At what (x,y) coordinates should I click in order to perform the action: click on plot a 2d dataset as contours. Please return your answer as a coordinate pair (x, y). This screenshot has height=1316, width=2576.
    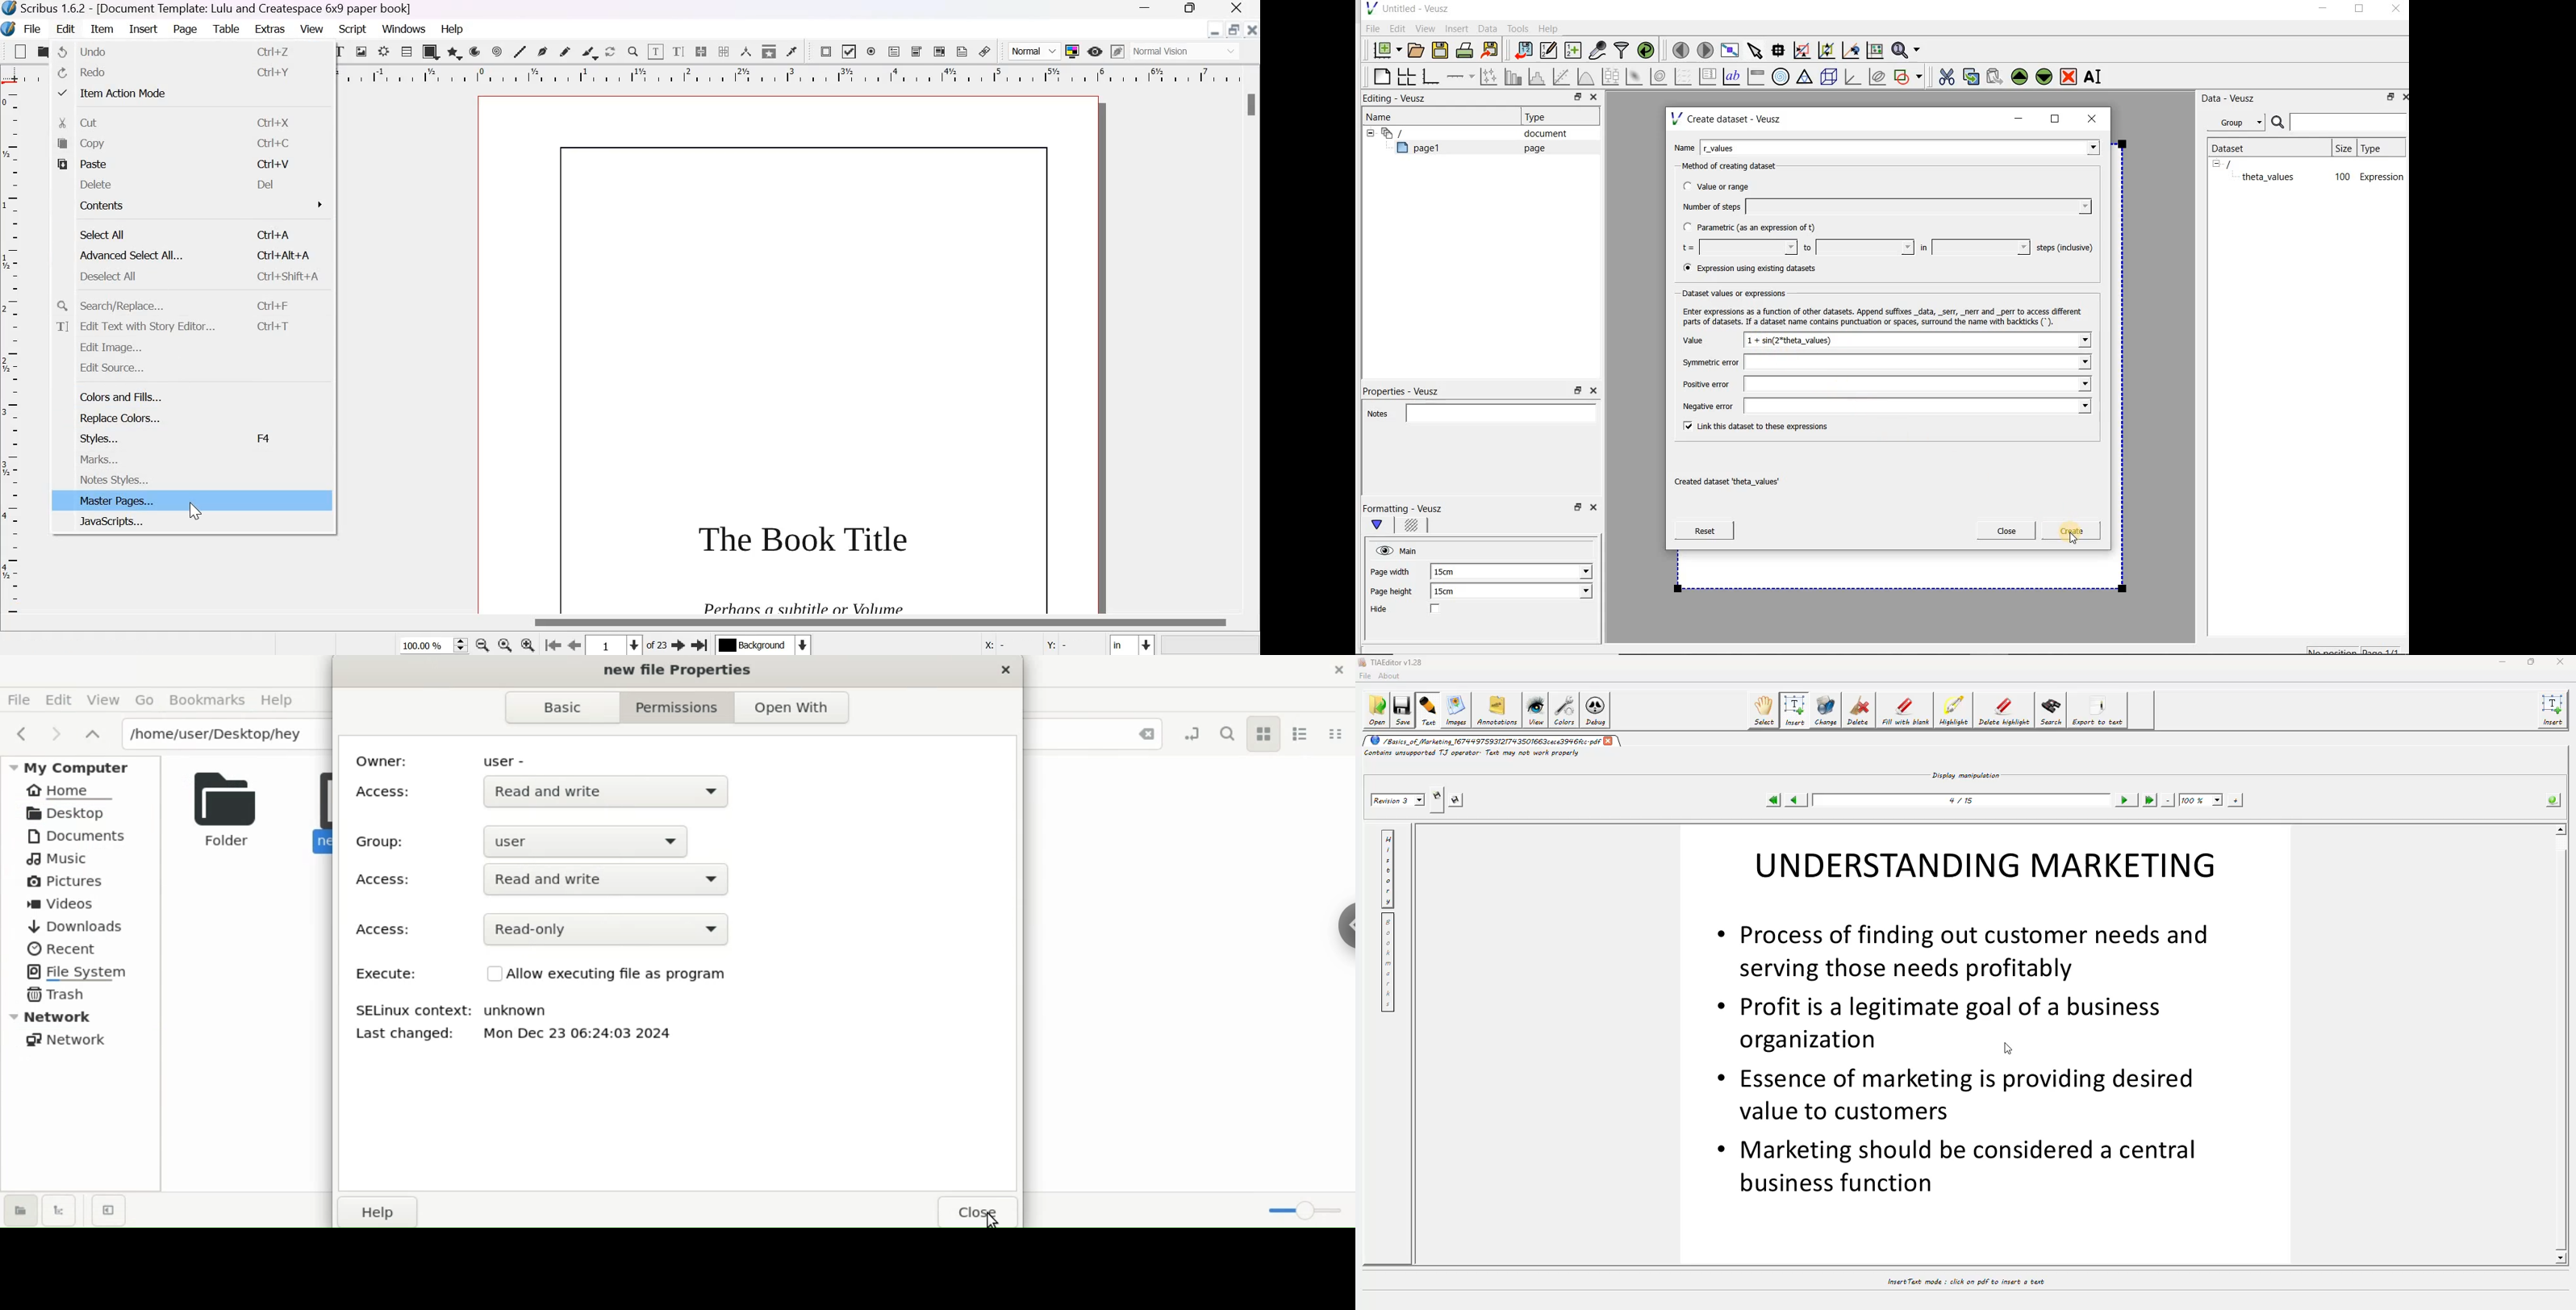
    Looking at the image, I should click on (1660, 77).